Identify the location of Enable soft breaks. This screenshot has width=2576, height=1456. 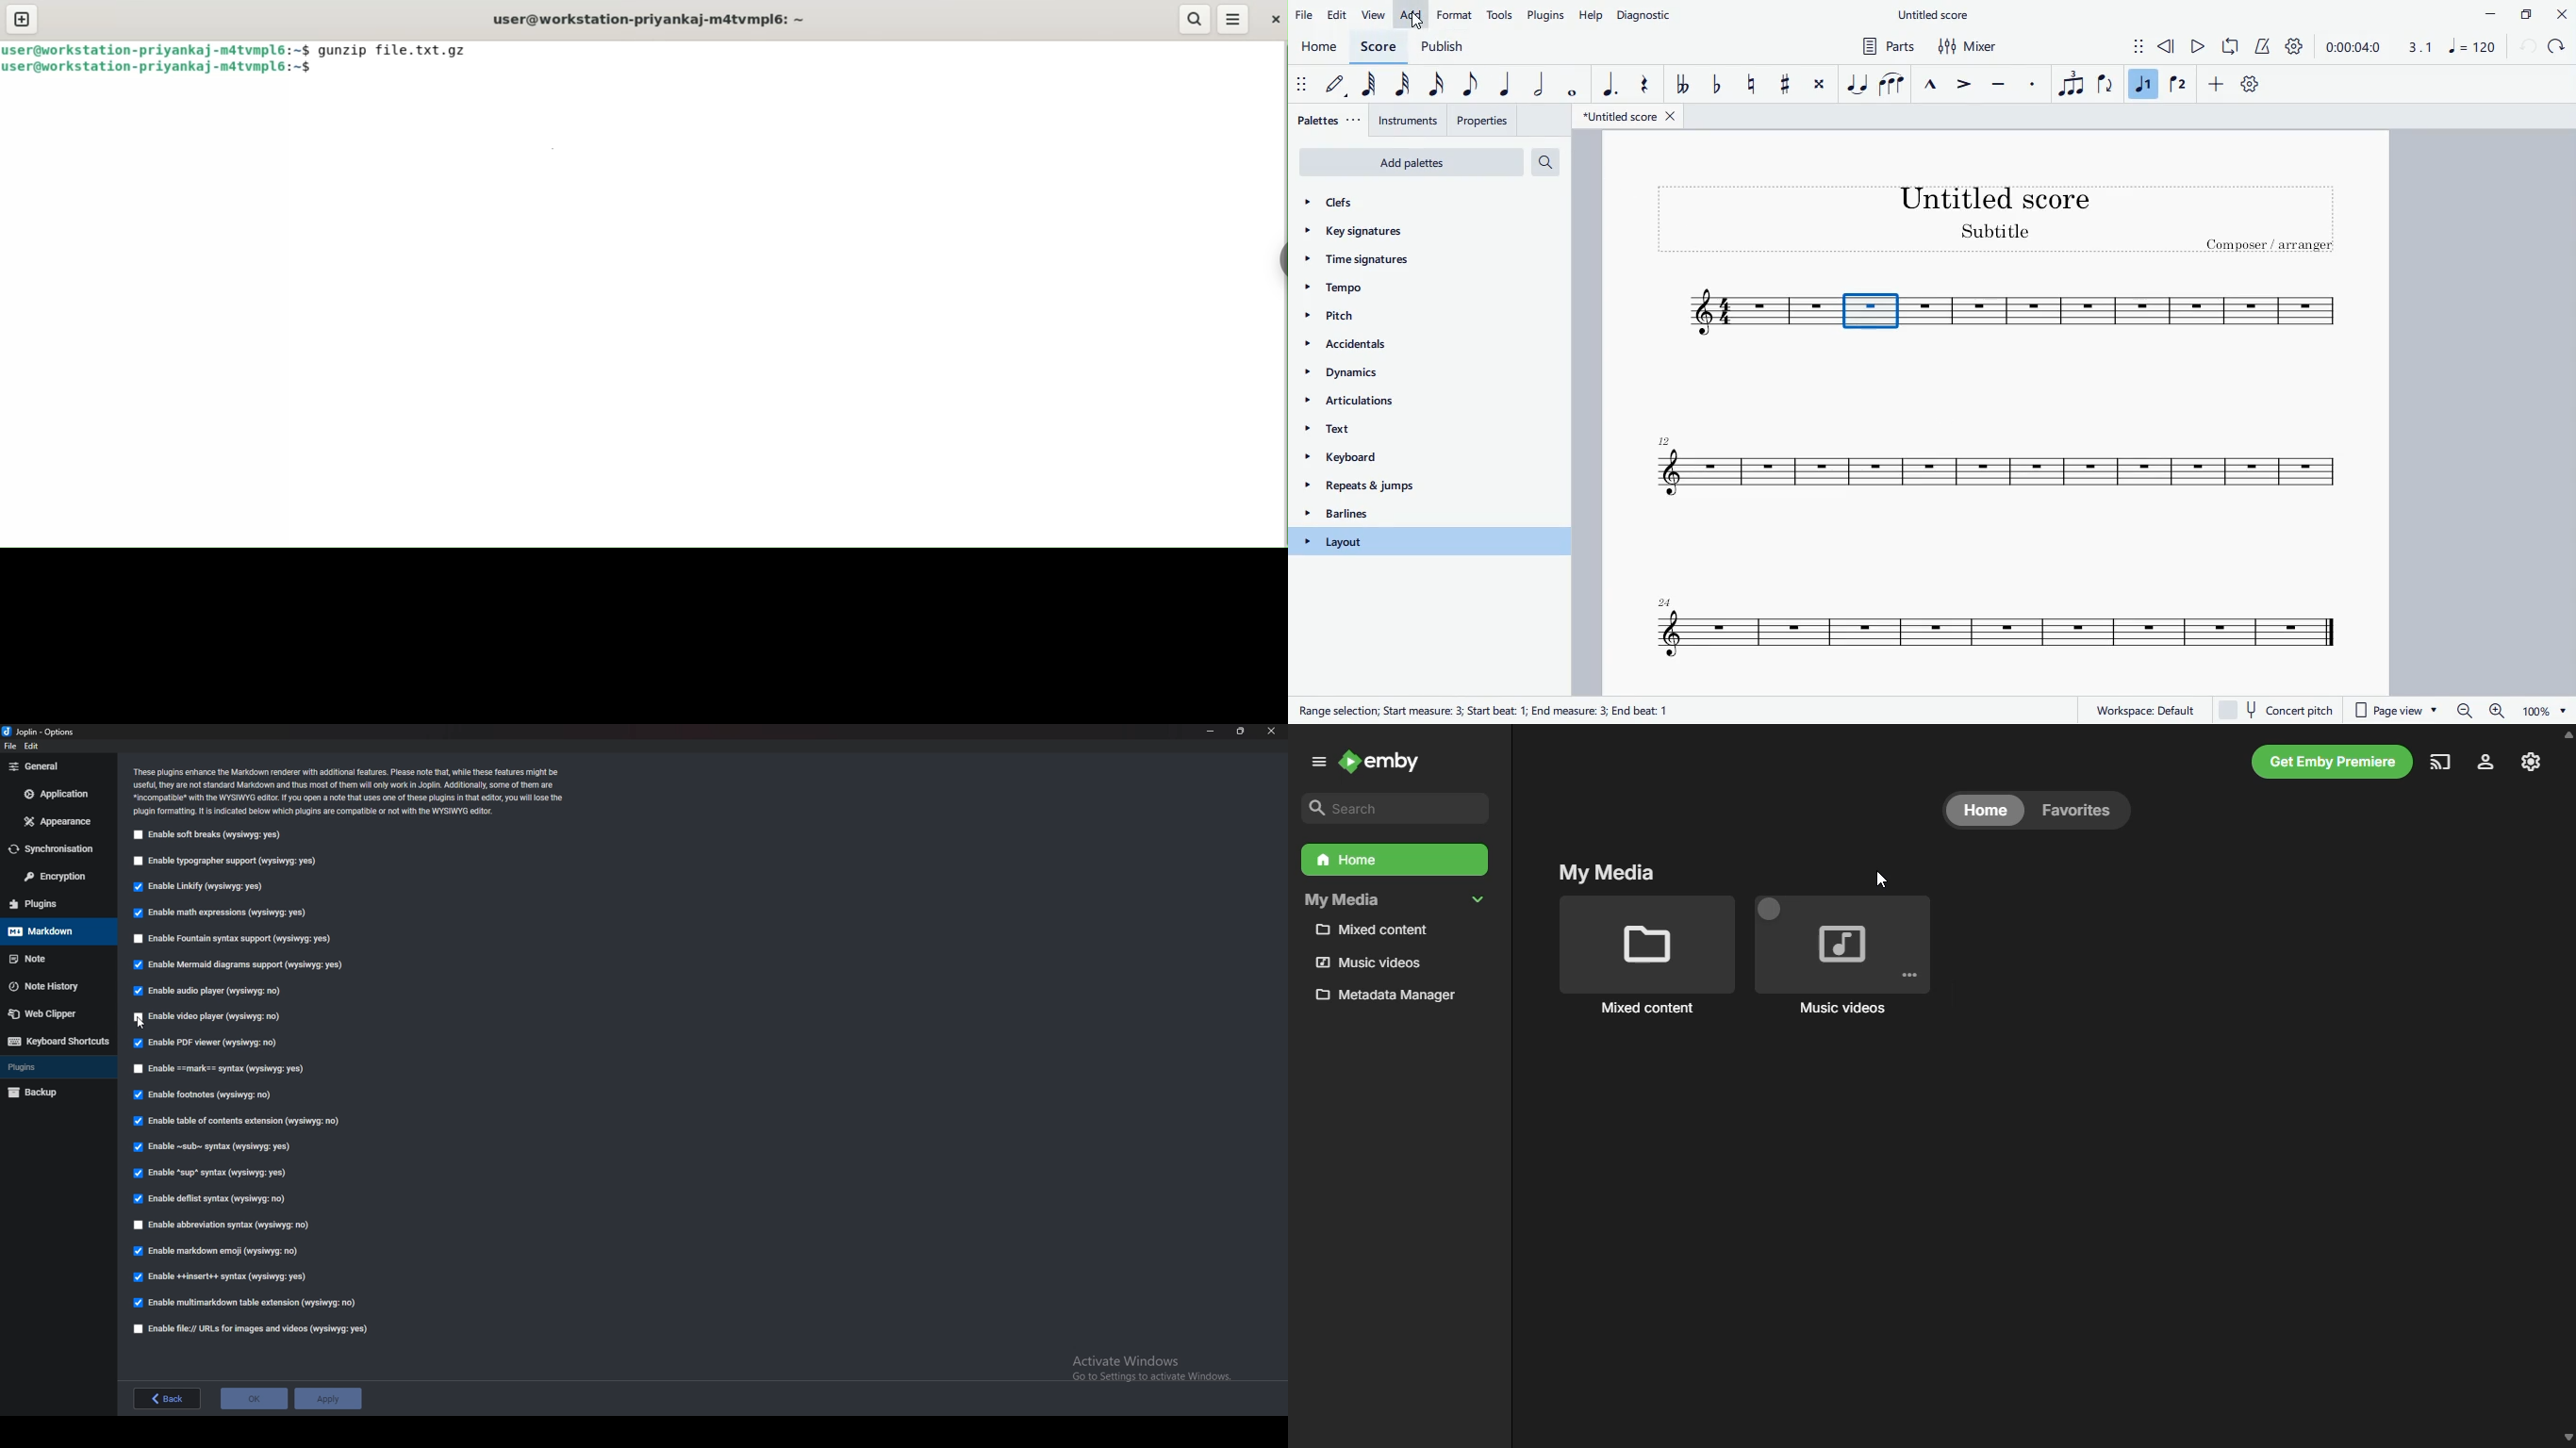
(208, 837).